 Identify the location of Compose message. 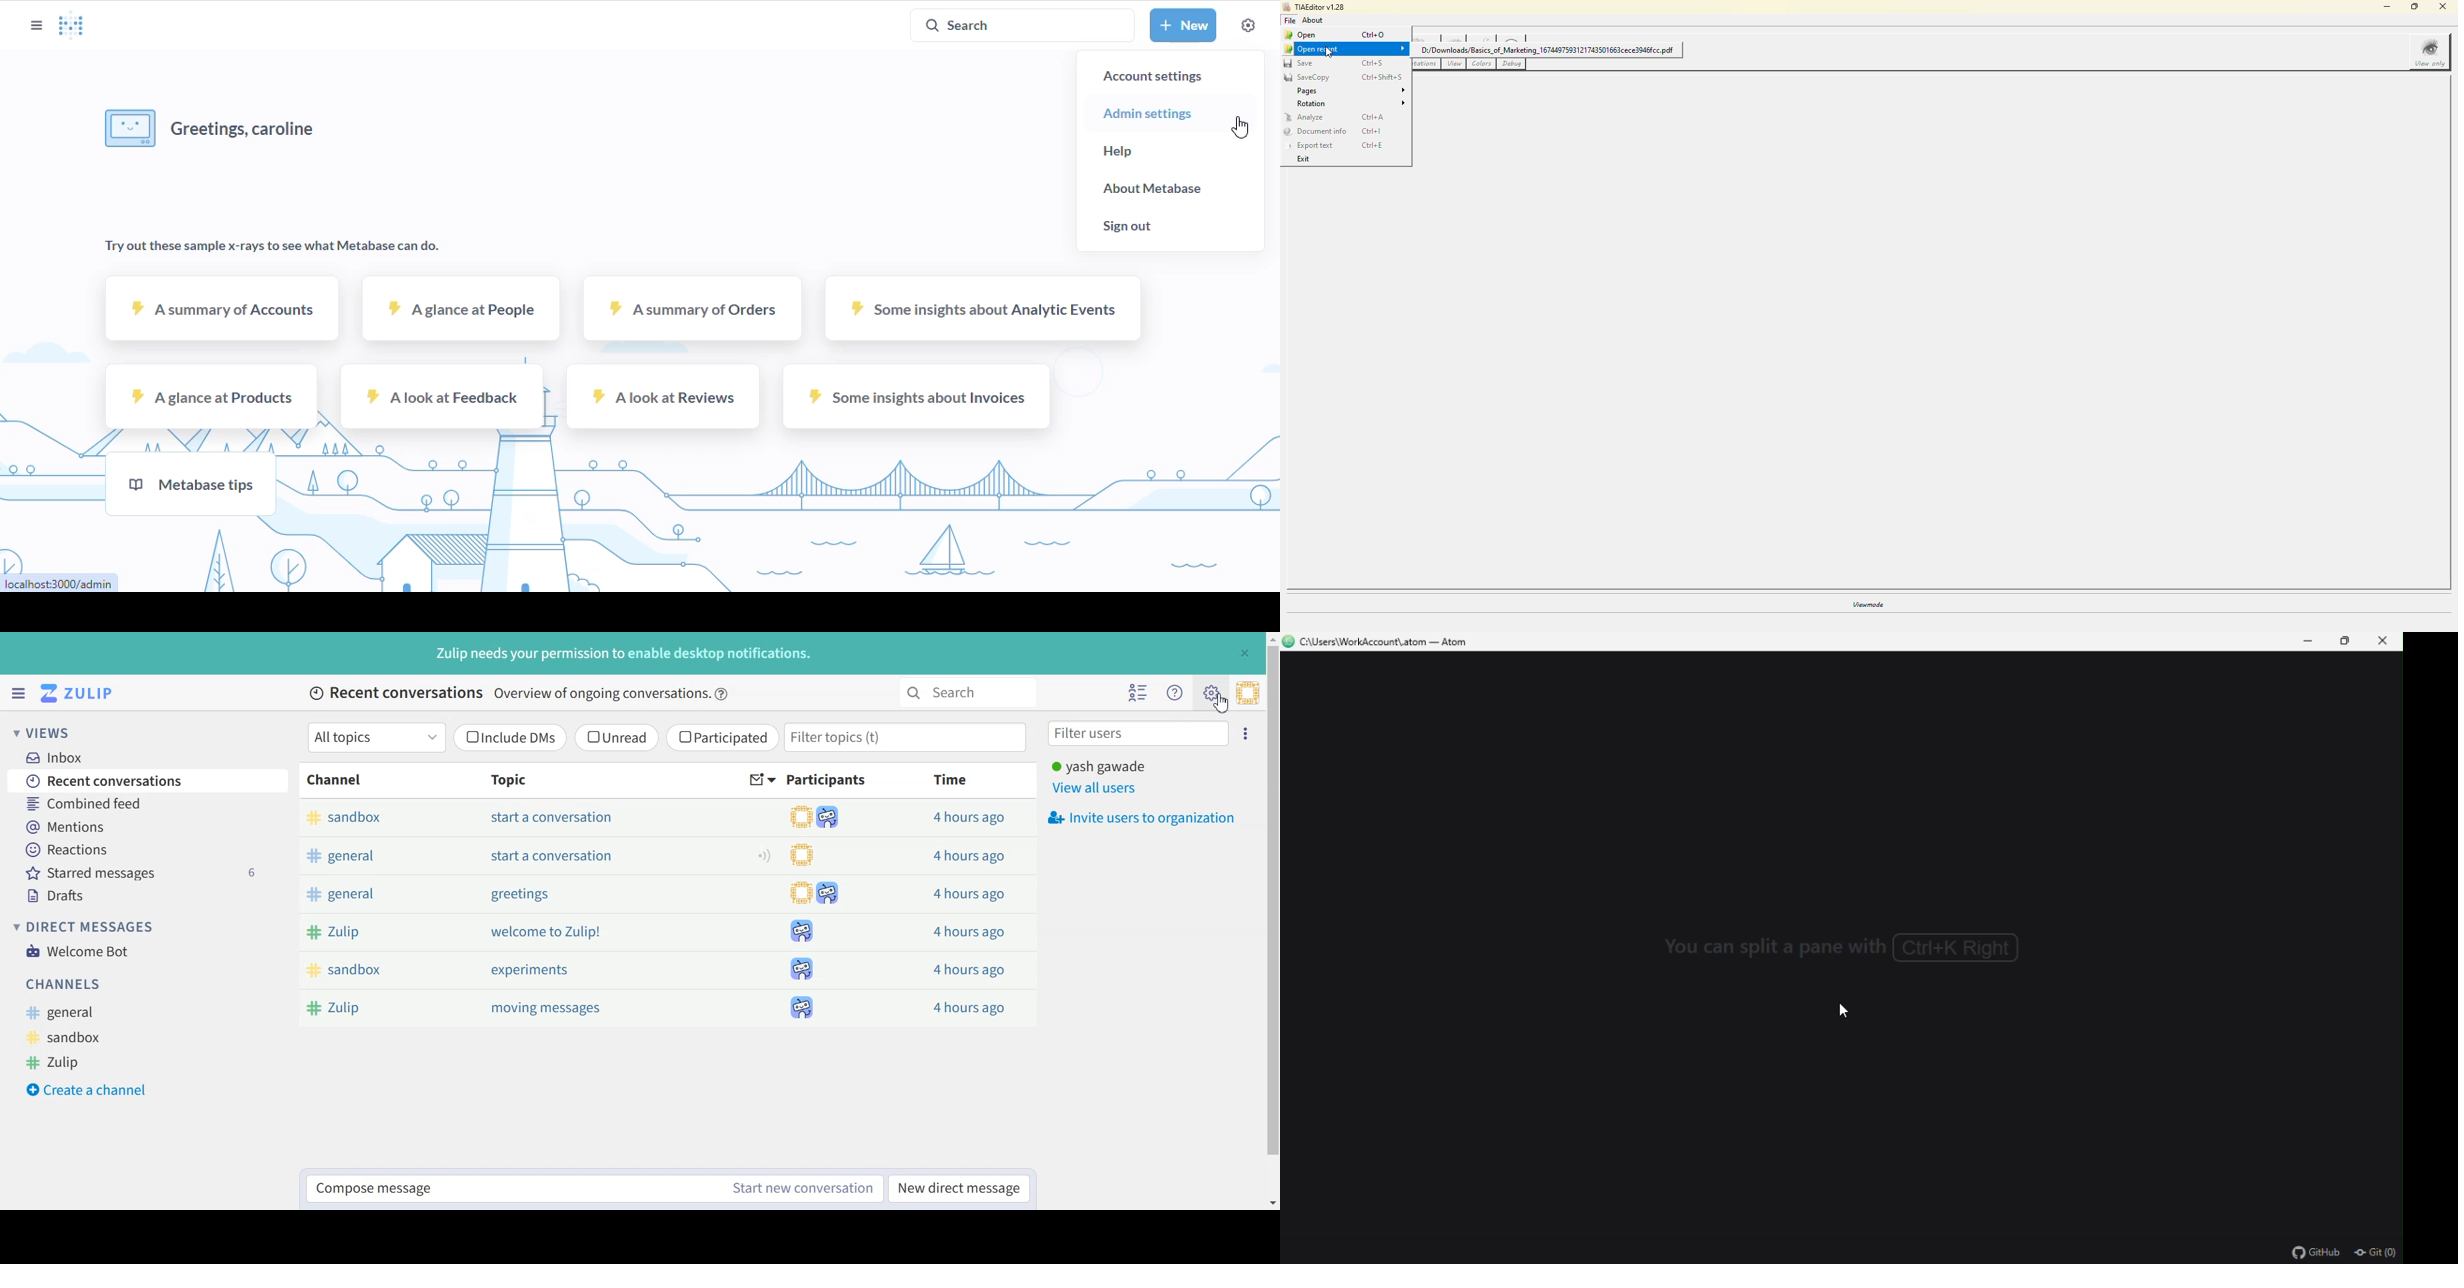
(511, 1190).